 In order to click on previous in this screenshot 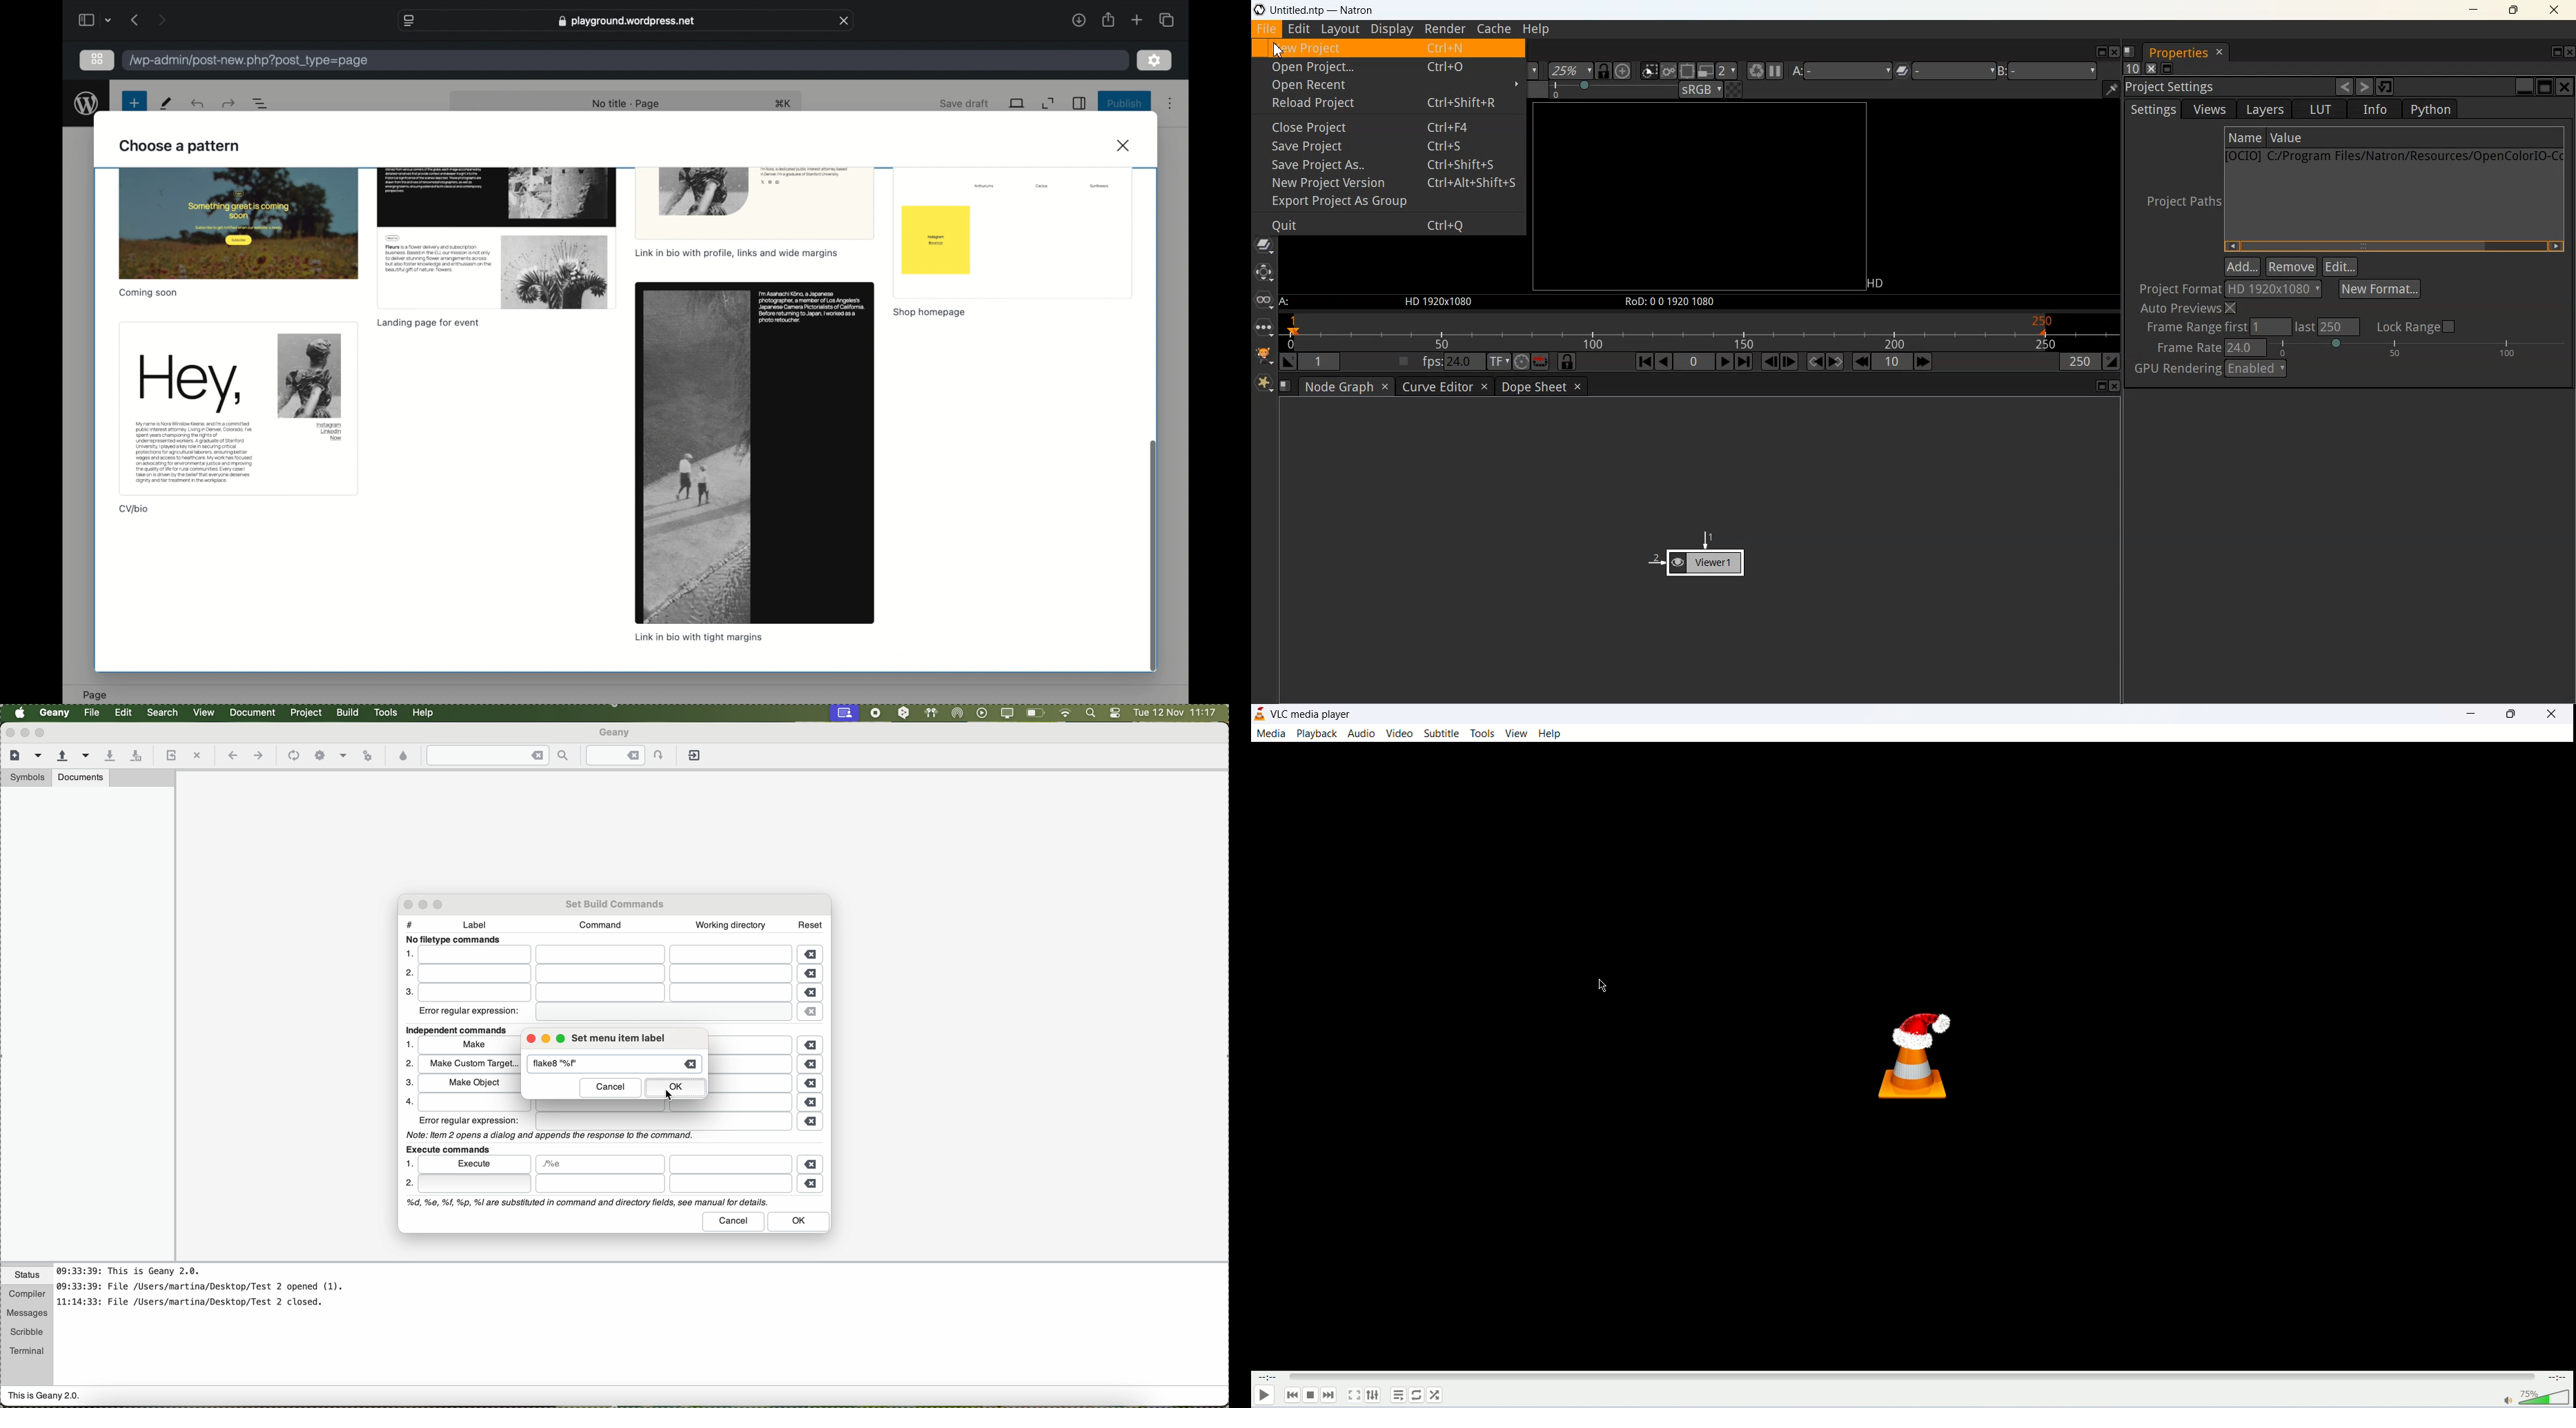, I will do `click(1292, 1395)`.